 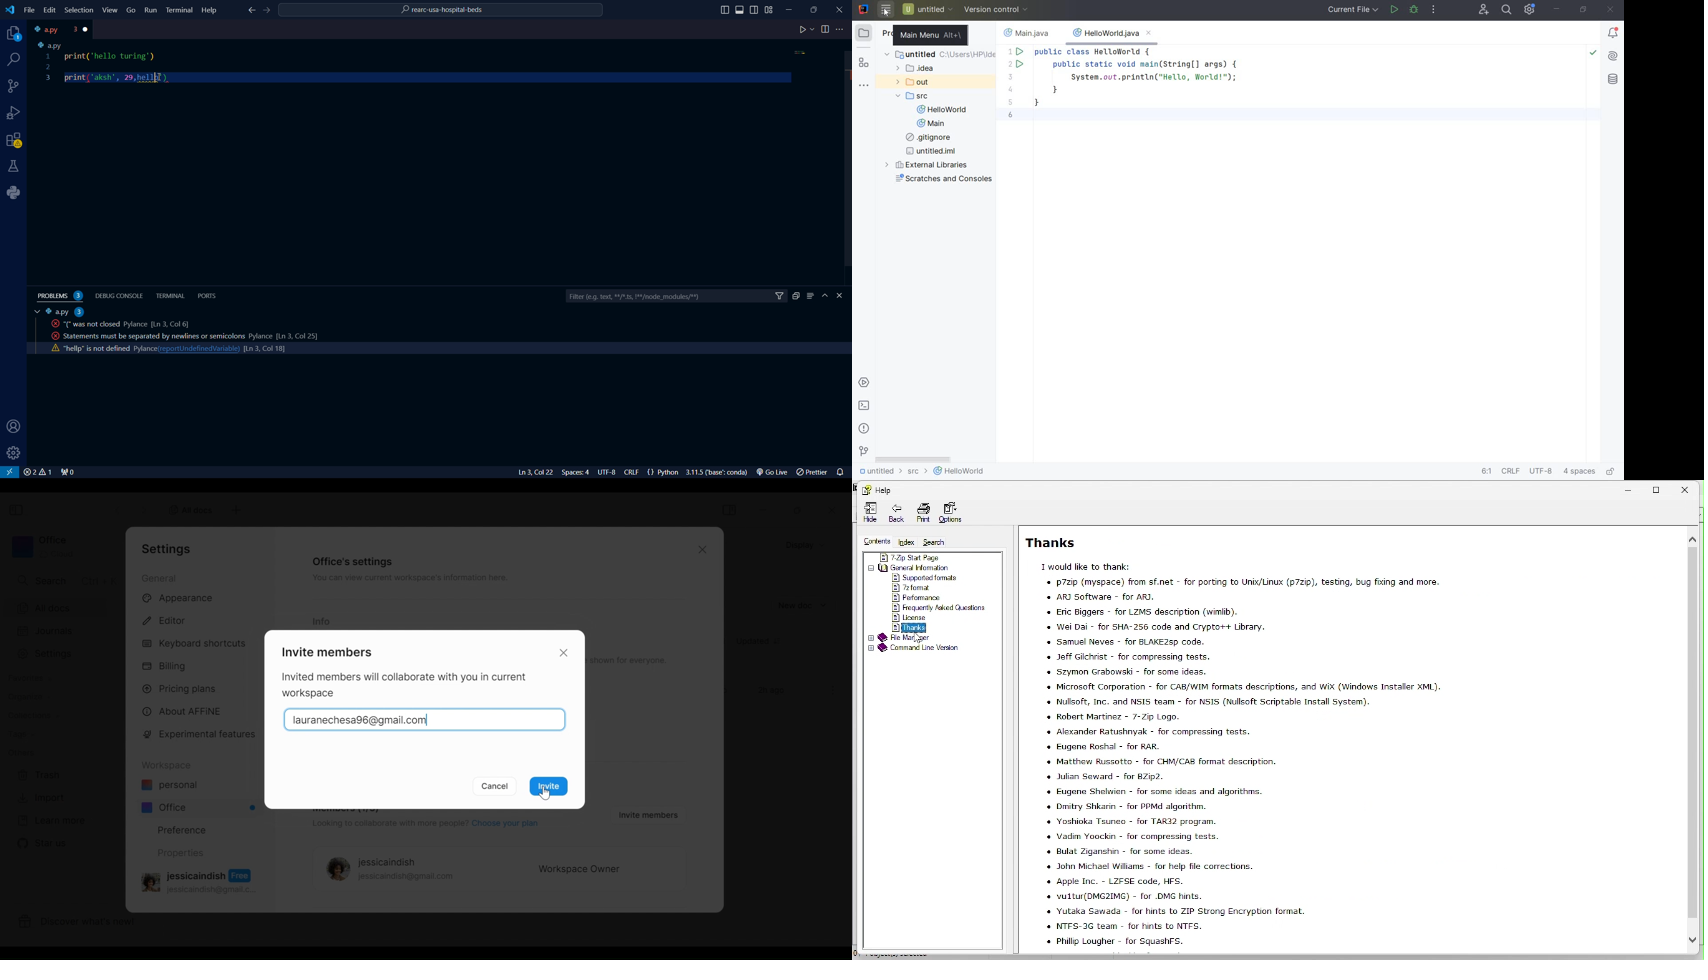 What do you see at coordinates (1532, 10) in the screenshot?
I see `IDE and Project Settings` at bounding box center [1532, 10].